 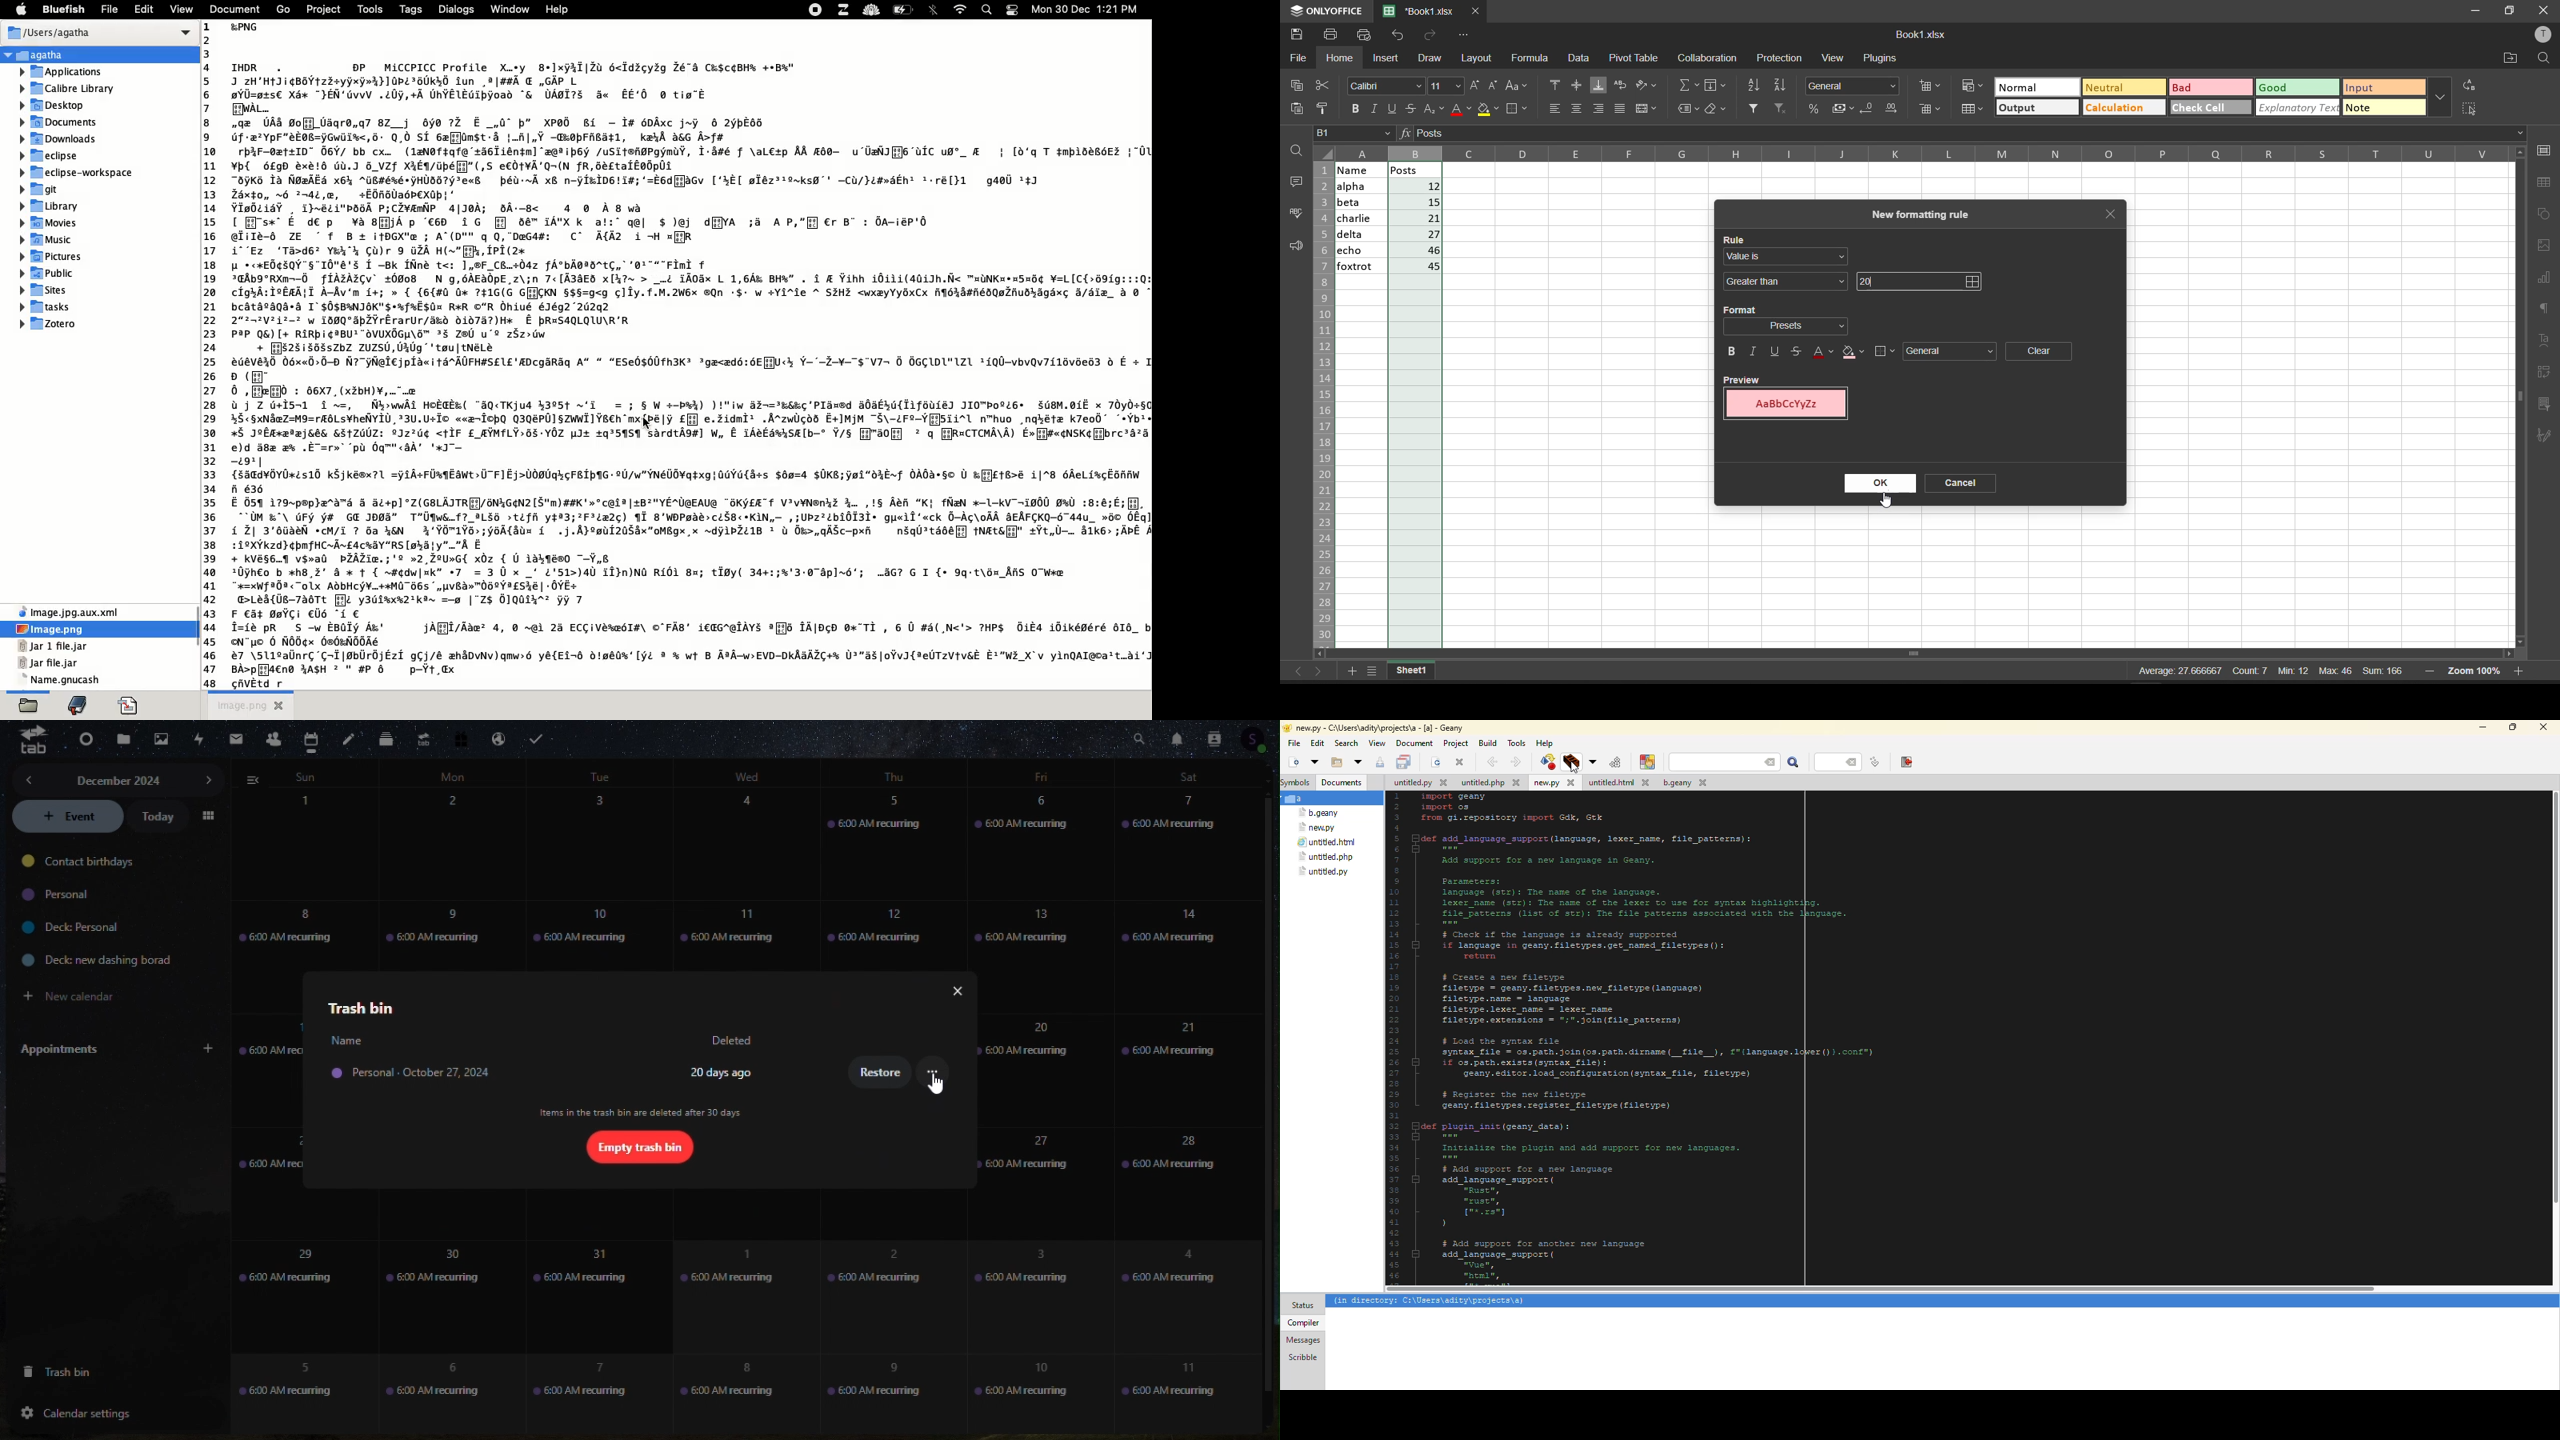 I want to click on days of week, so click(x=747, y=775).